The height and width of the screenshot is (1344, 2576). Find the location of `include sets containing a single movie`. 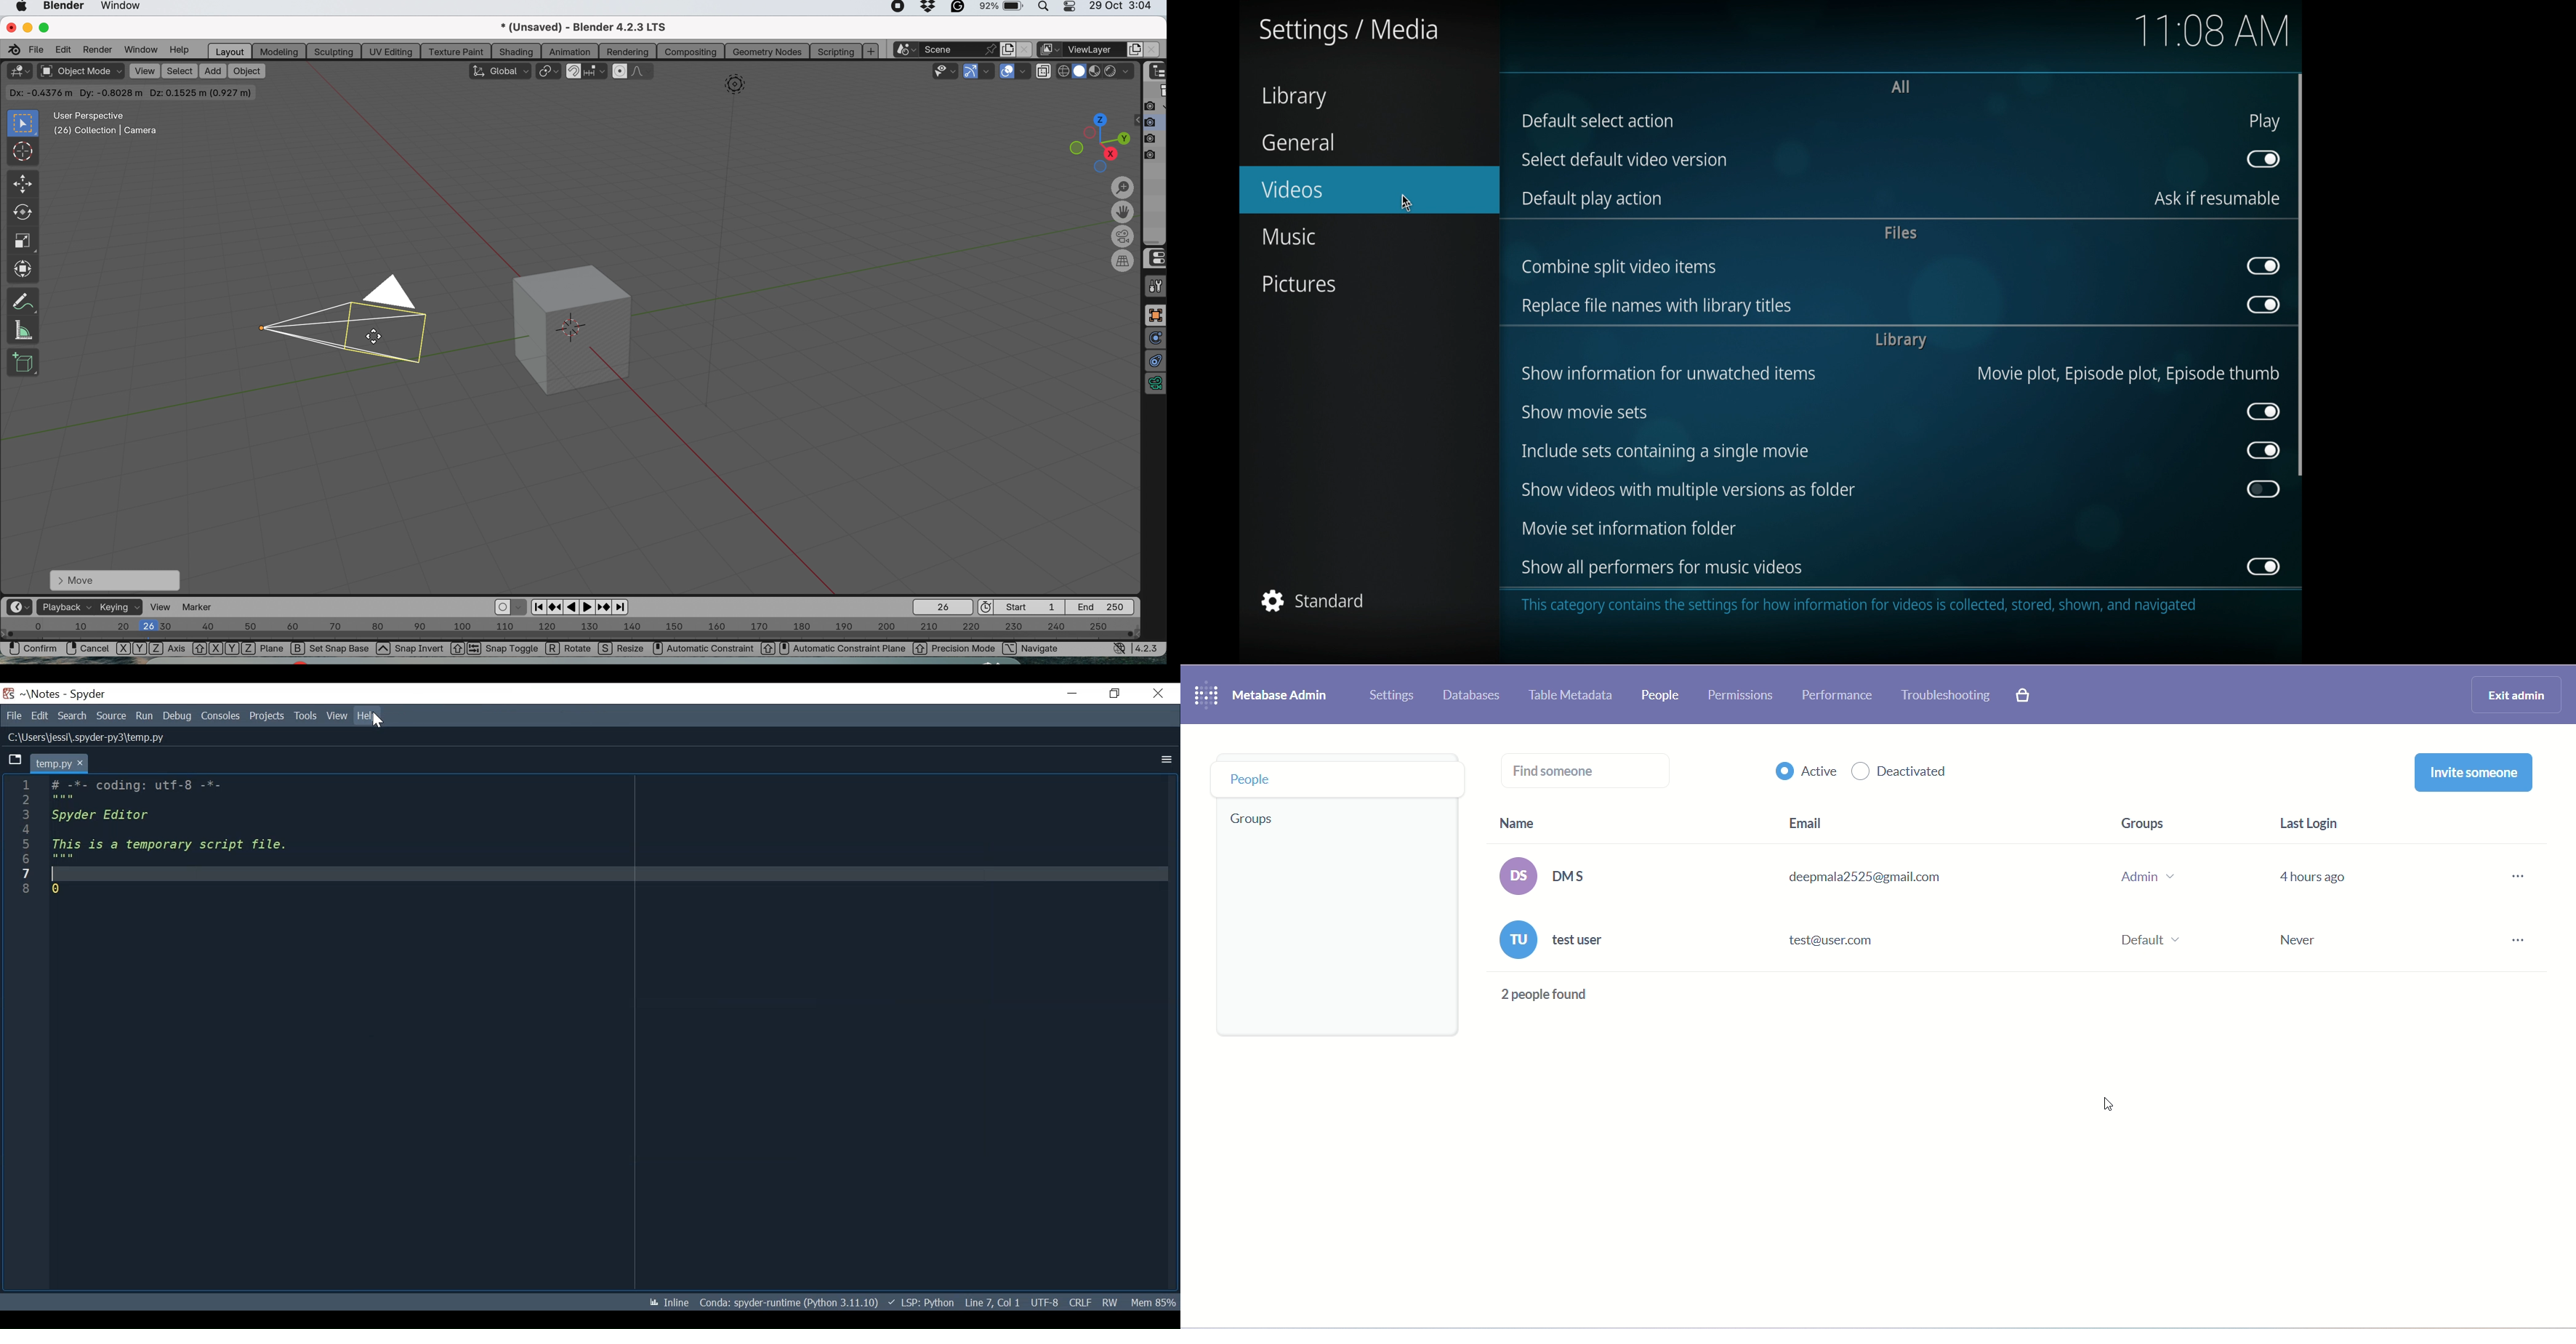

include sets containing a single movie is located at coordinates (1664, 452).